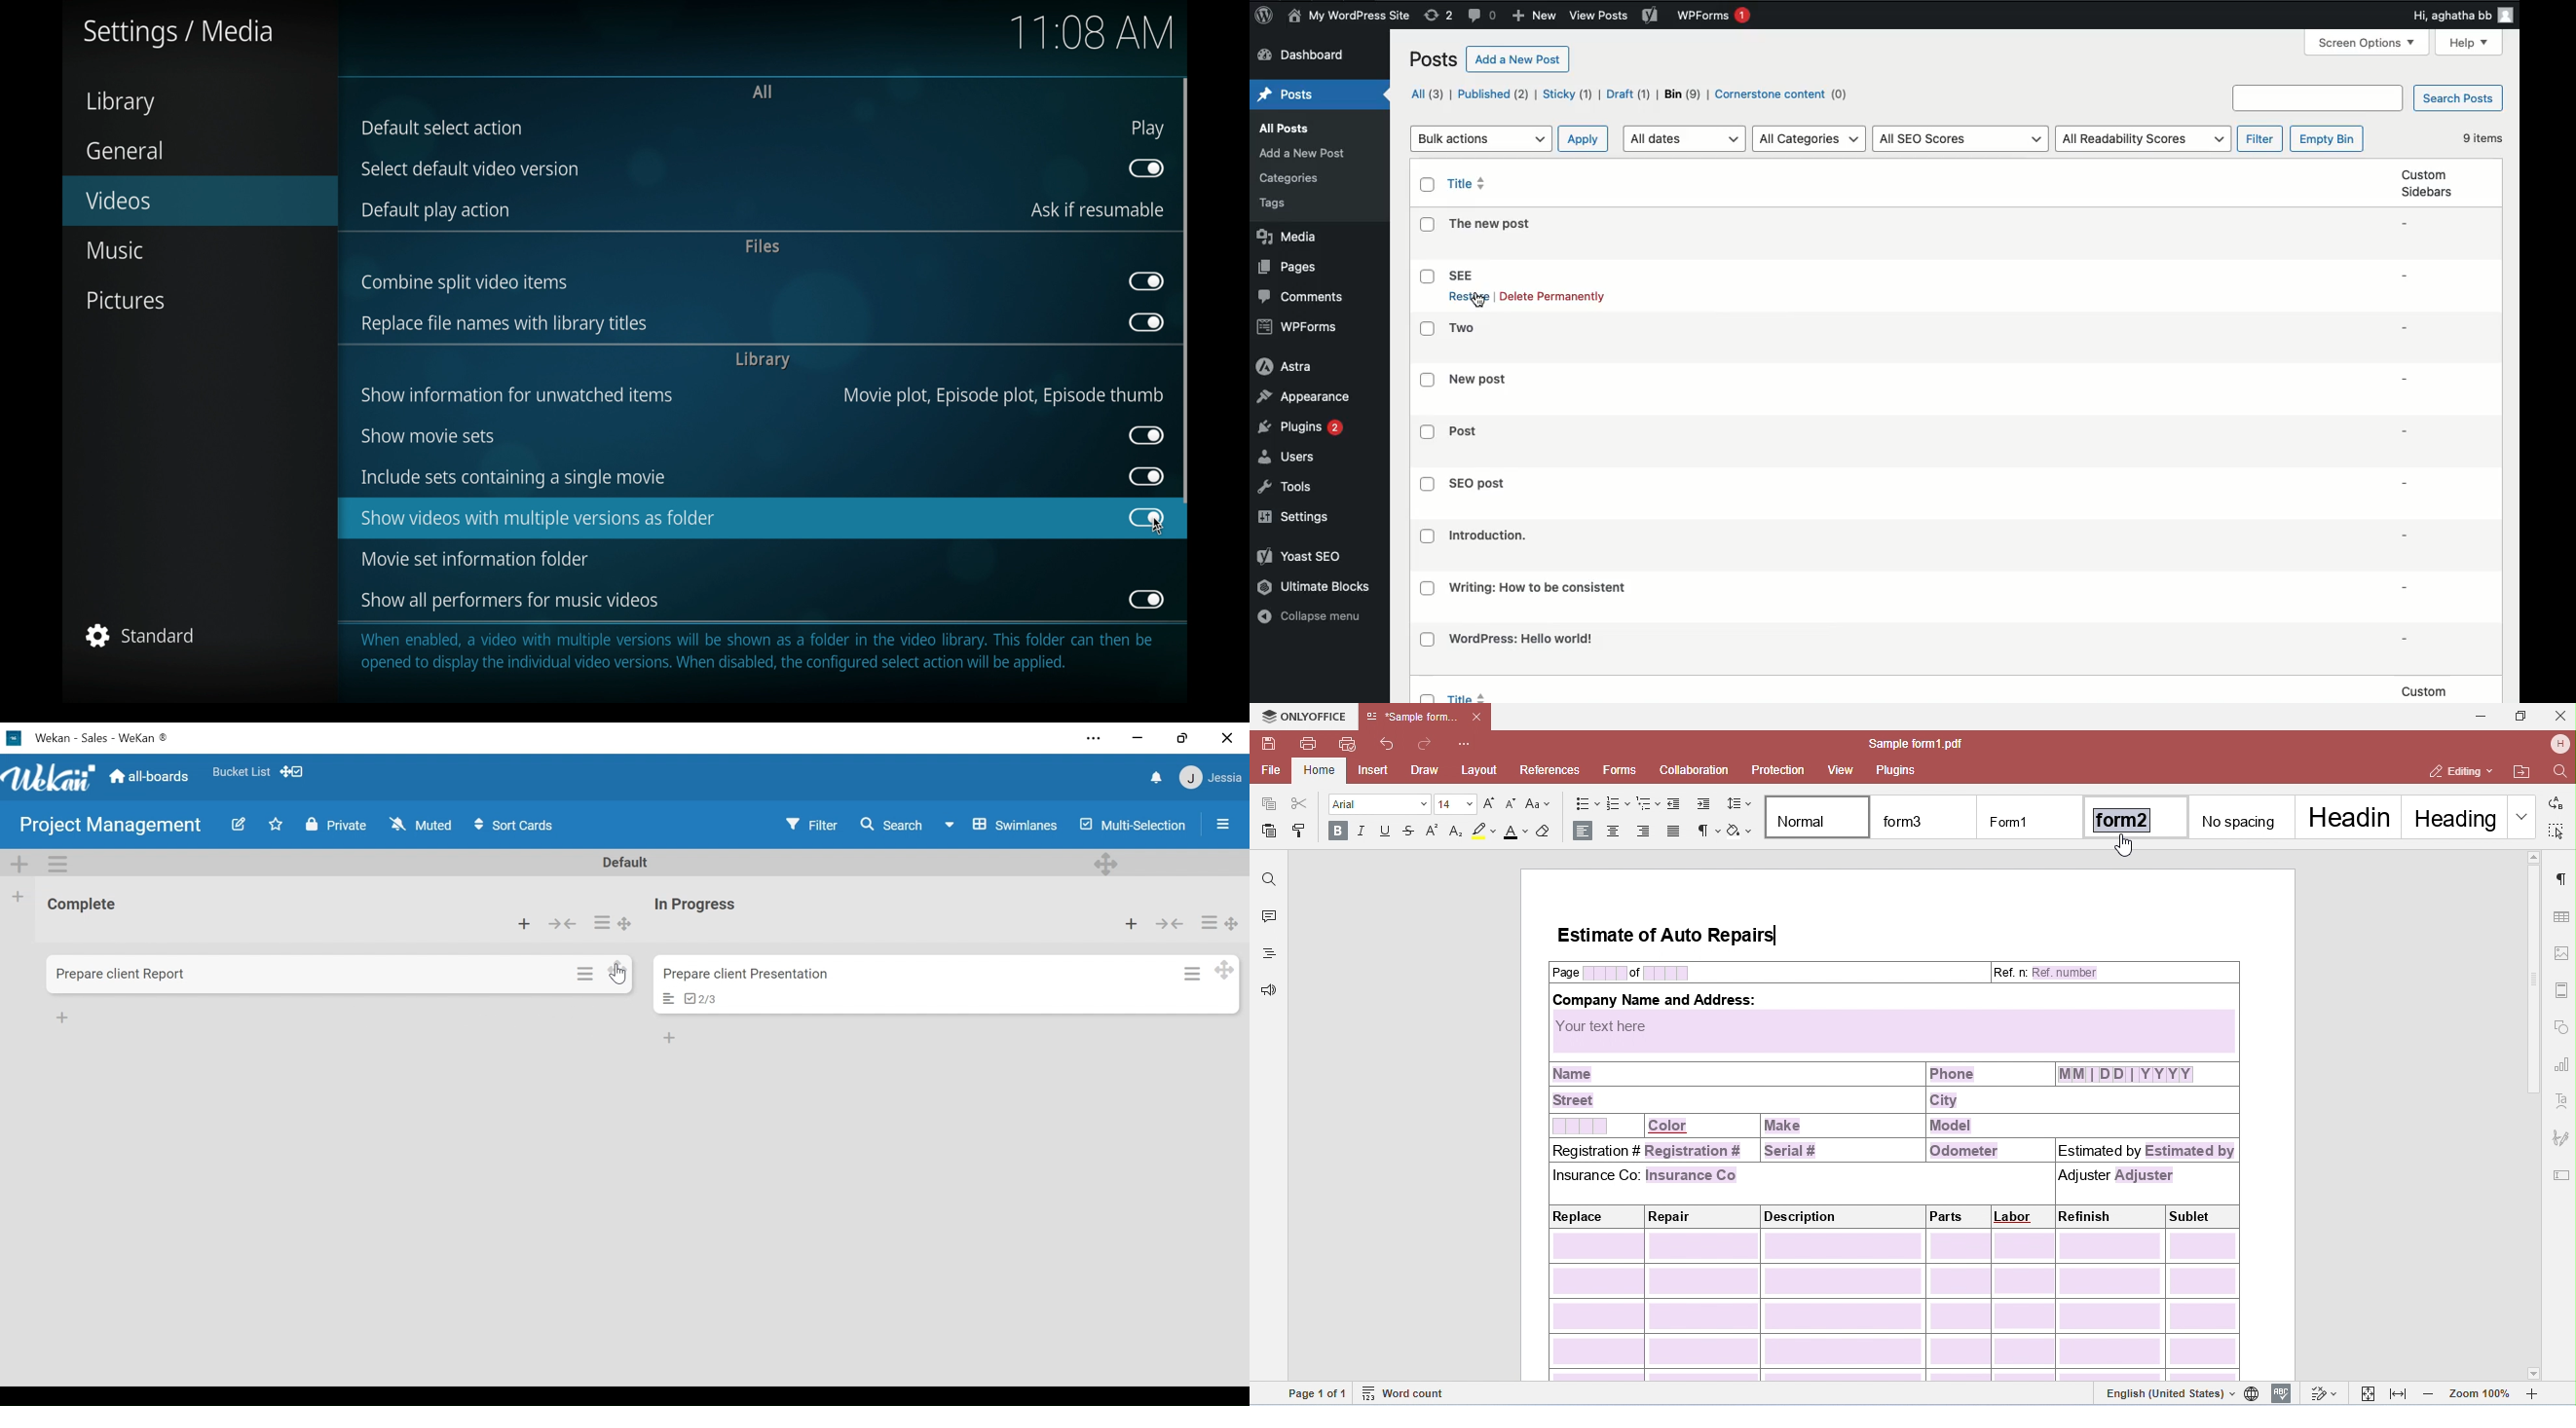 The image size is (2576, 1428). I want to click on My wordpress site, so click(1351, 17).